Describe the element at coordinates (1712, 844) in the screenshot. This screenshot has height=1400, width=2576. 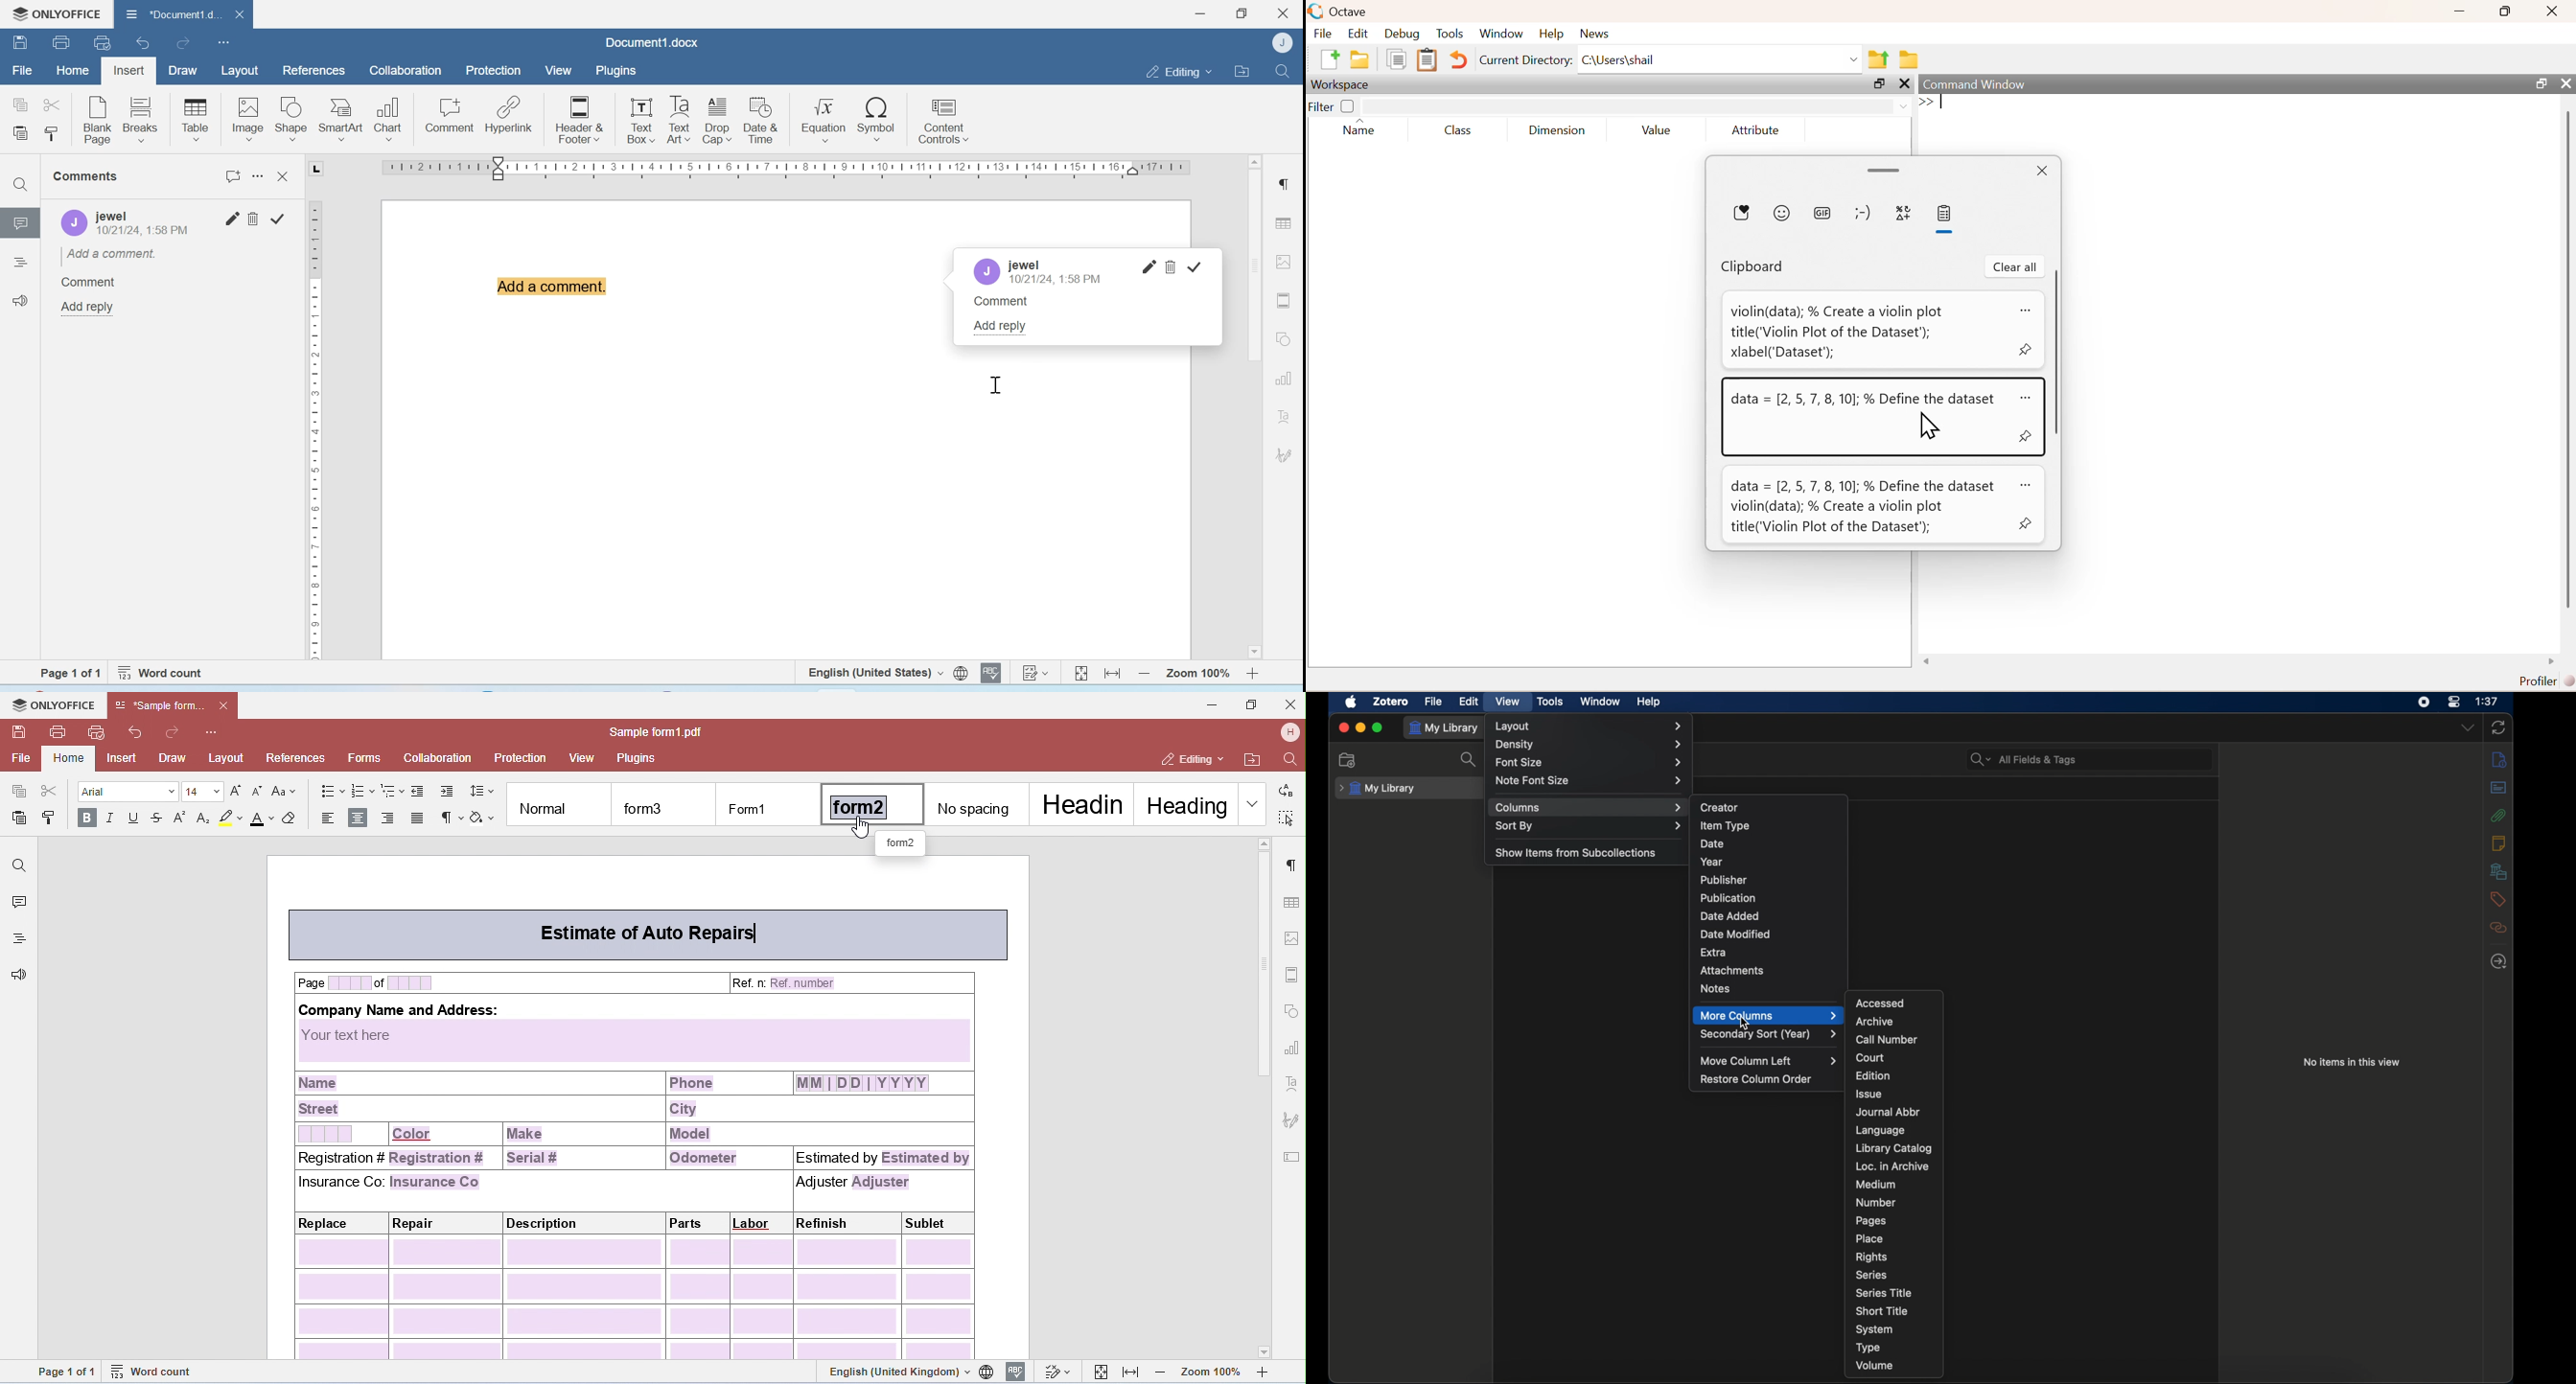
I see `date` at that location.